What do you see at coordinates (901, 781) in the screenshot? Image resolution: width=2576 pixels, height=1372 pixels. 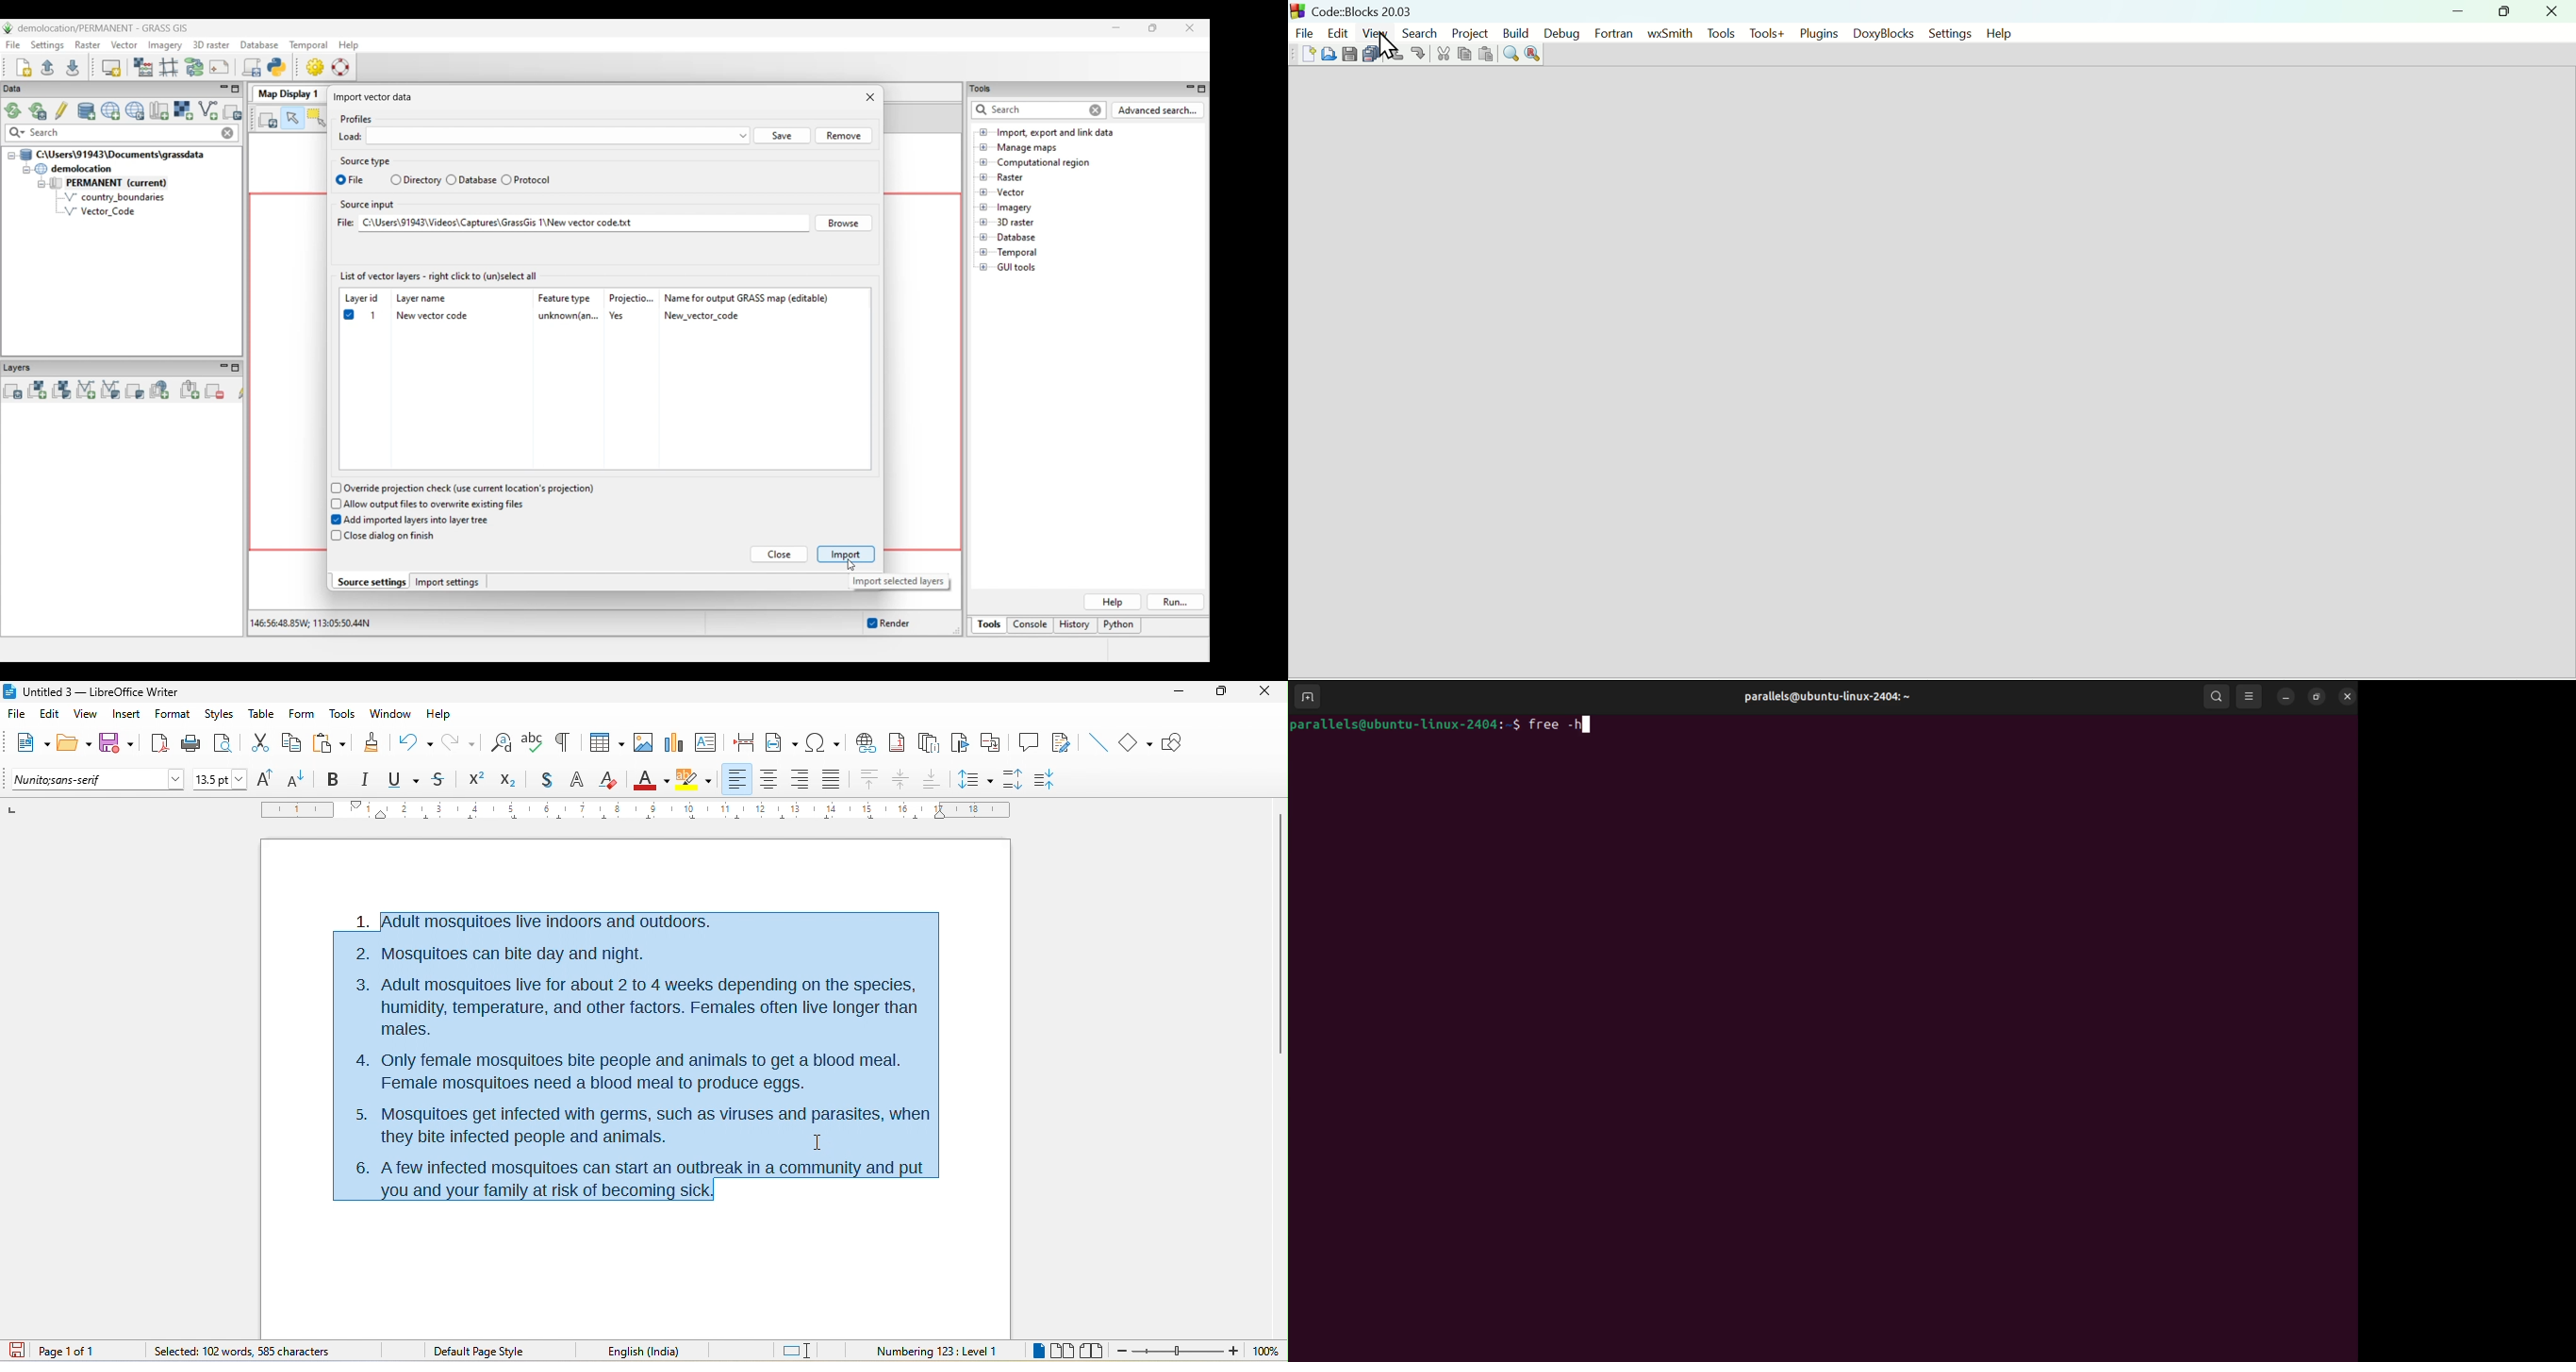 I see `align center` at bounding box center [901, 781].